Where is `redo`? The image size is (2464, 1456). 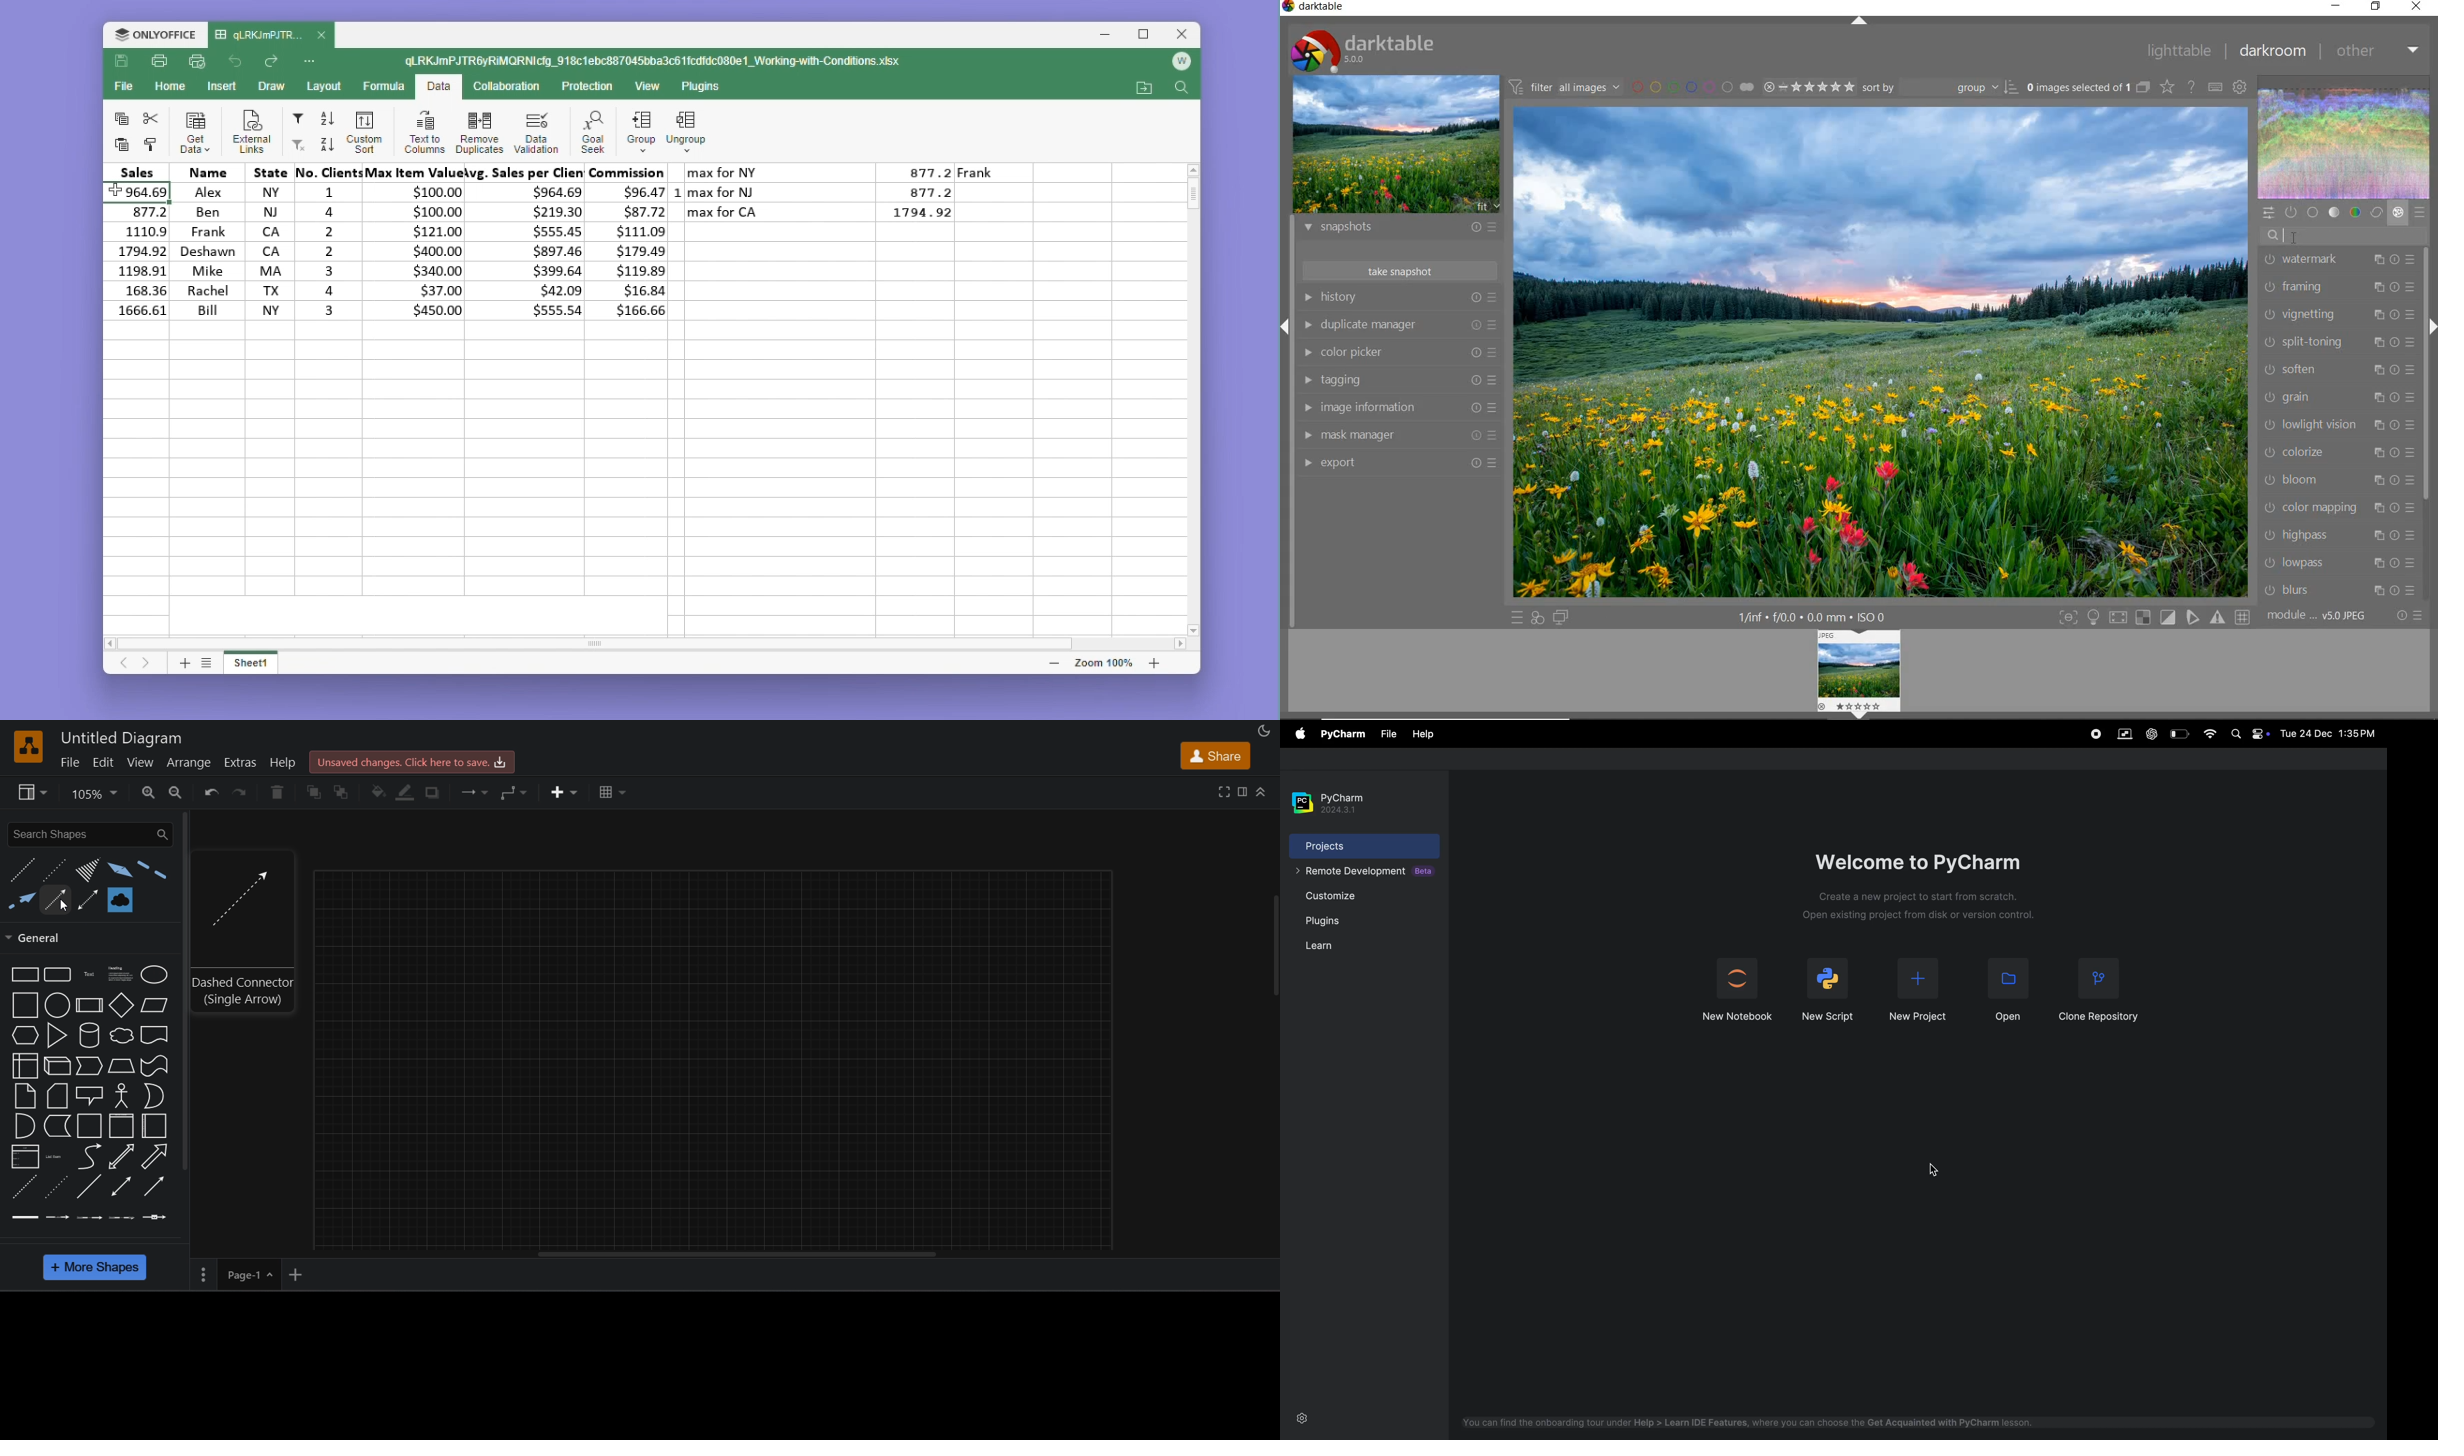 redo is located at coordinates (241, 795).